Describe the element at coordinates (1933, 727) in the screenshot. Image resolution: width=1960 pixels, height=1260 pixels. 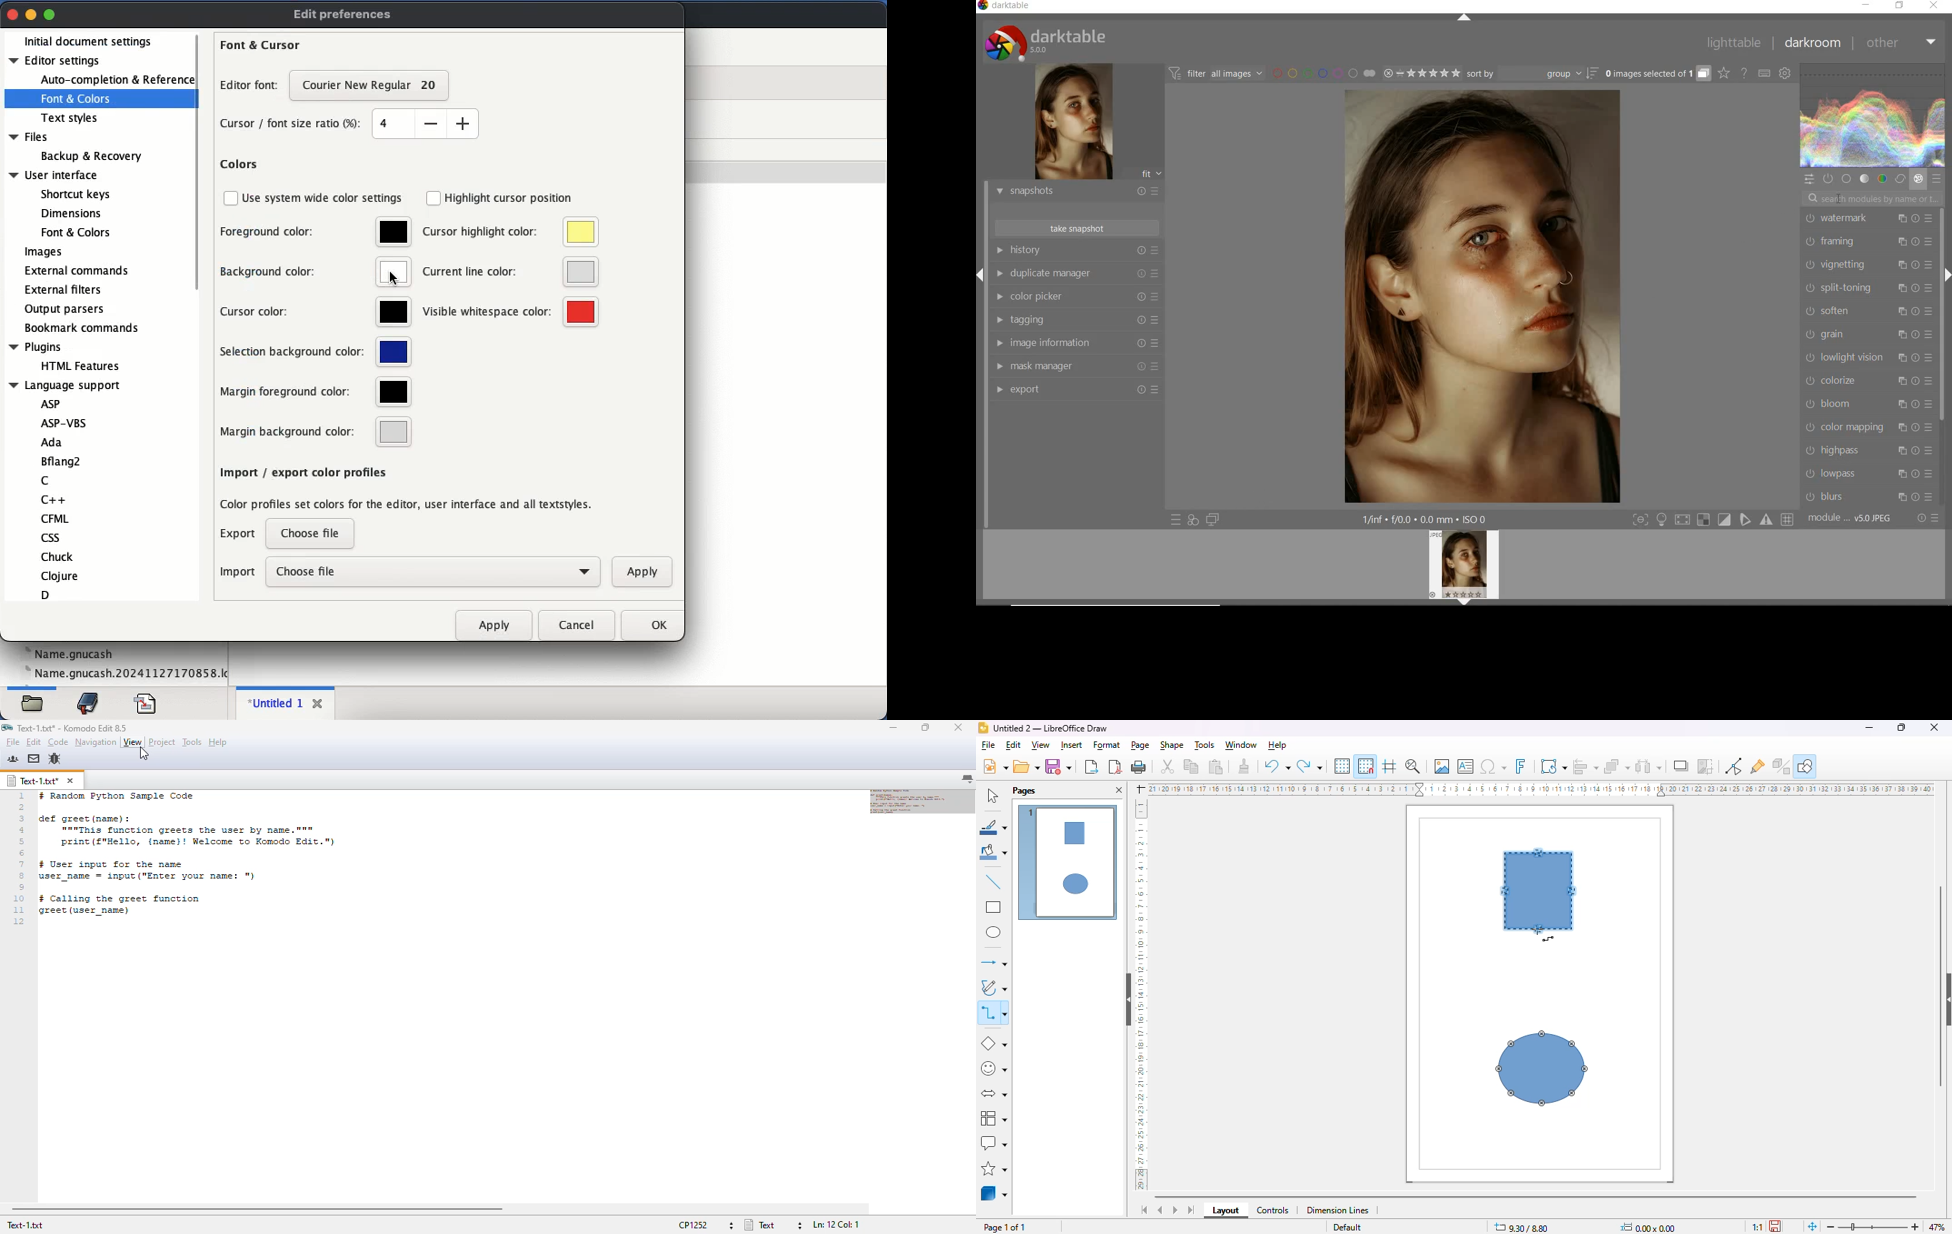
I see `close` at that location.